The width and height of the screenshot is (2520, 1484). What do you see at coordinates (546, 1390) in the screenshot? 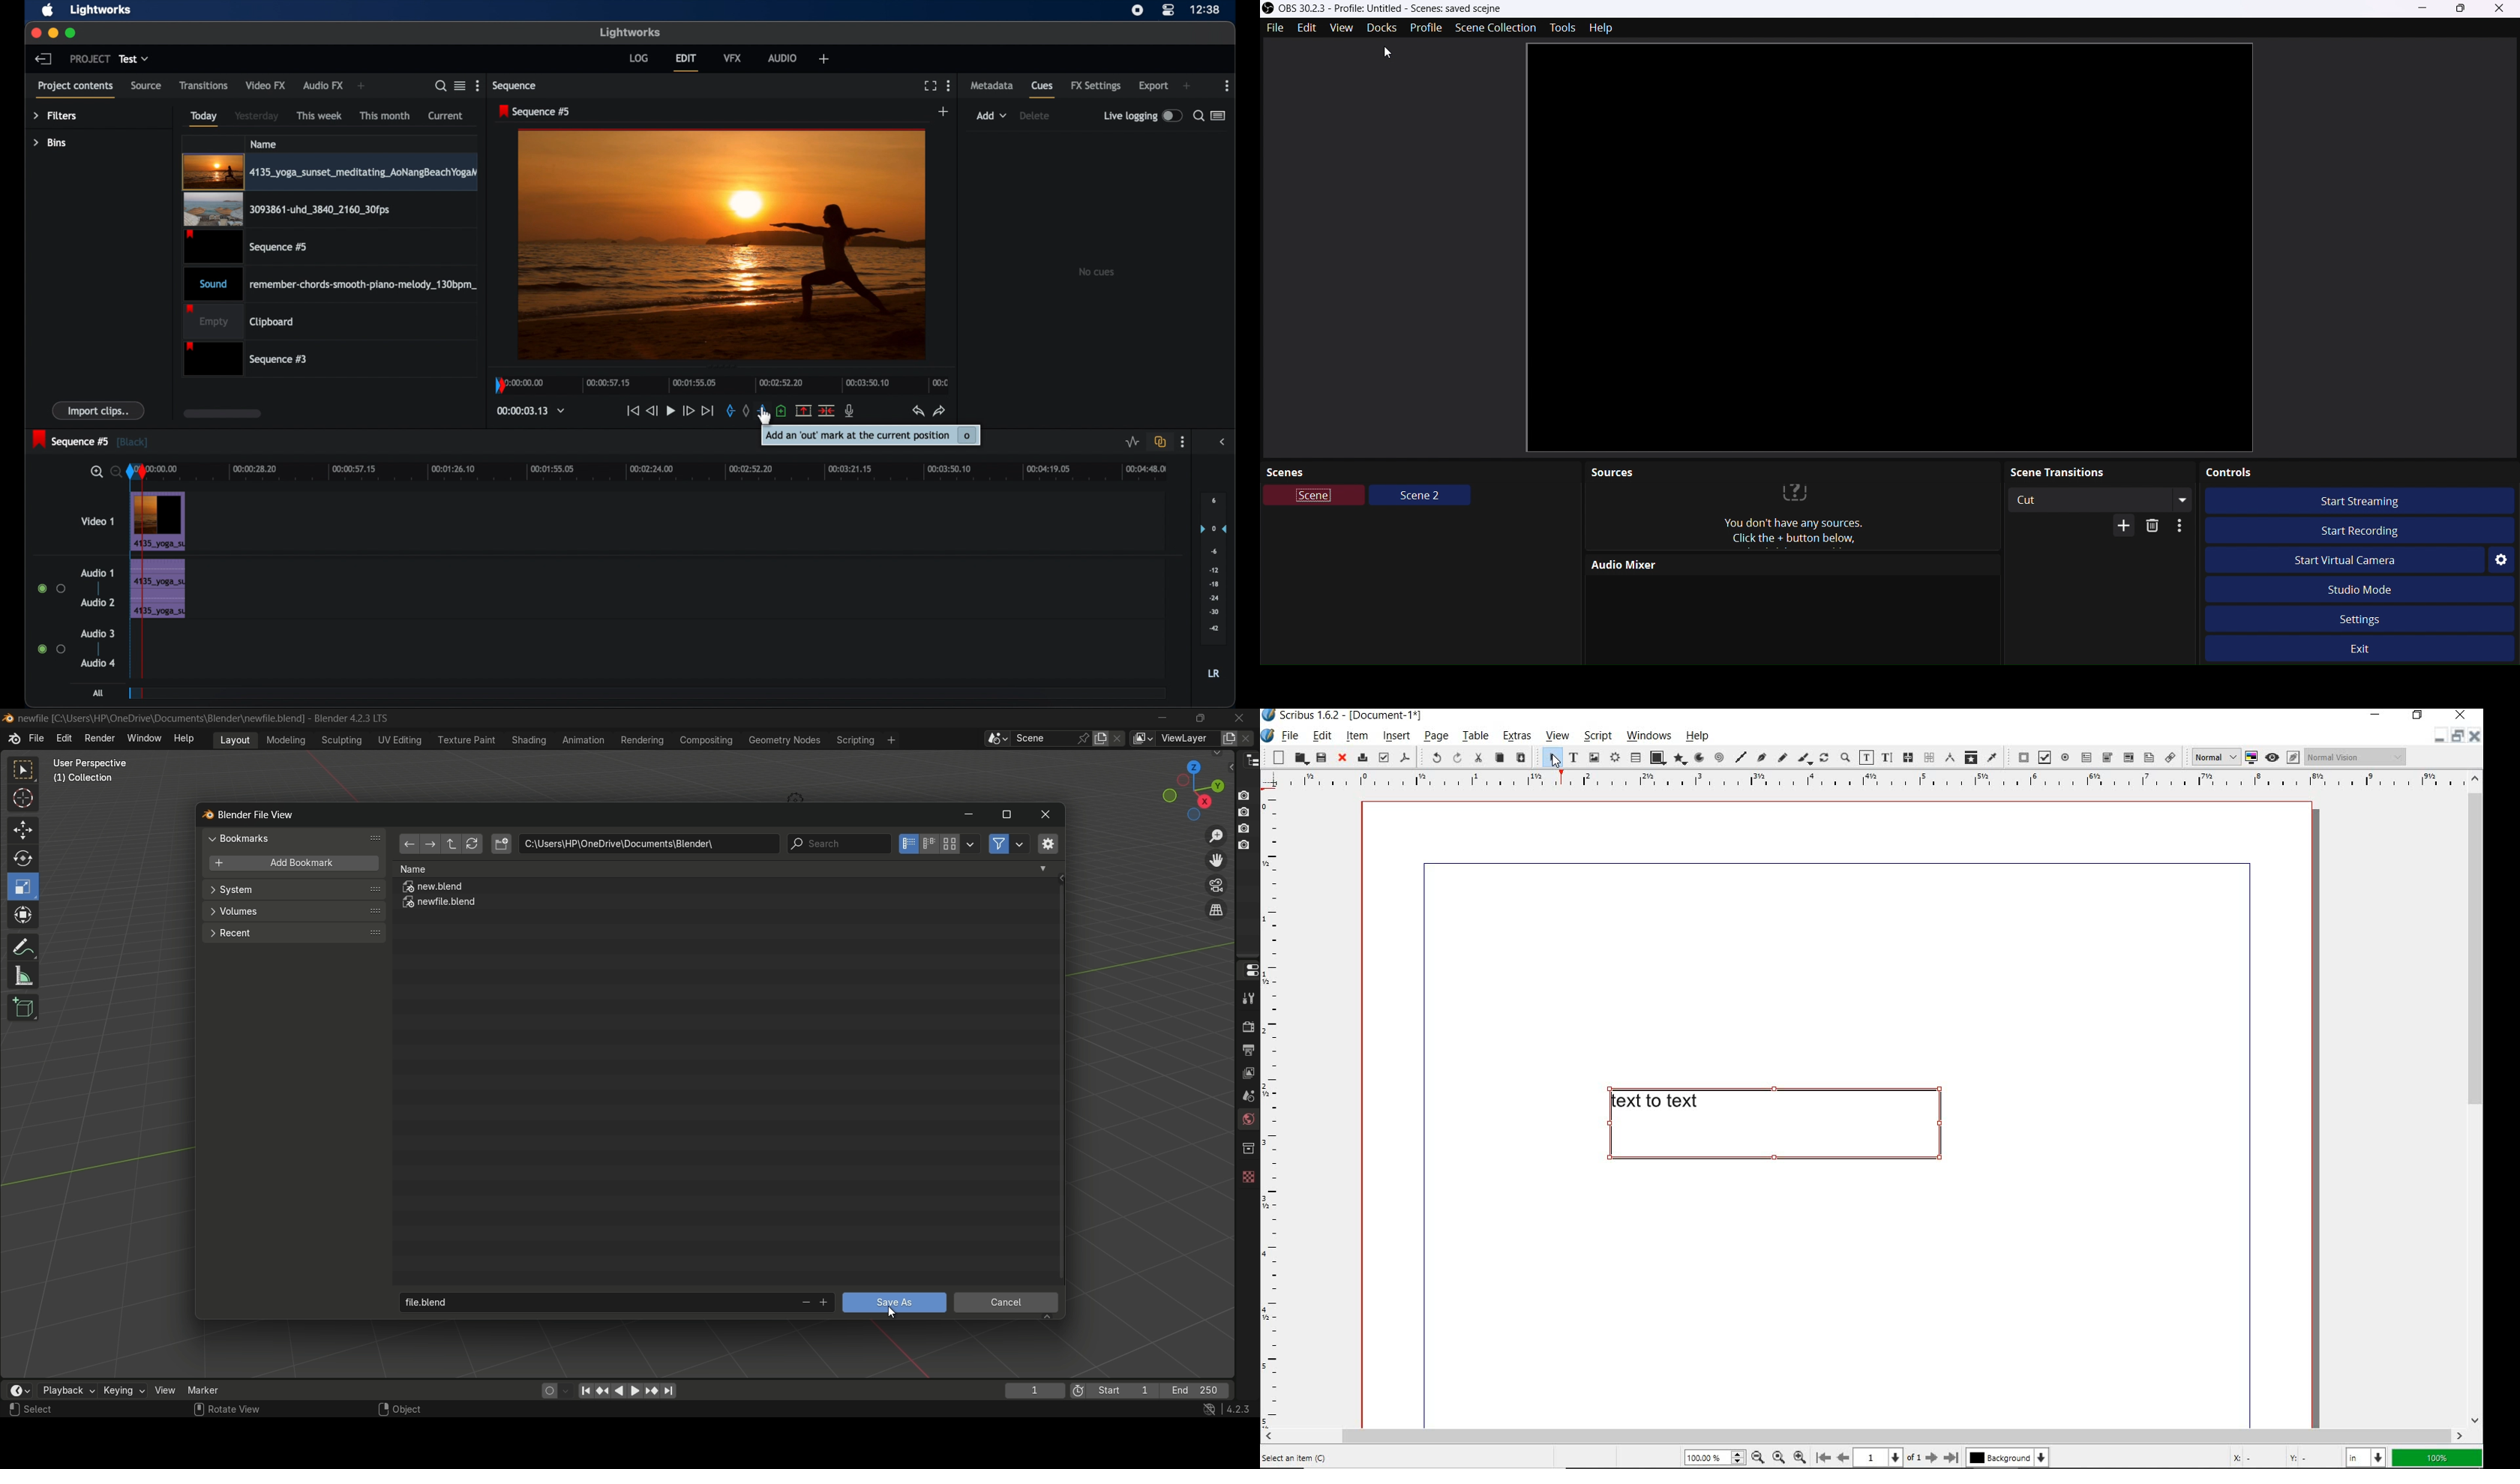
I see `auto keying` at bounding box center [546, 1390].